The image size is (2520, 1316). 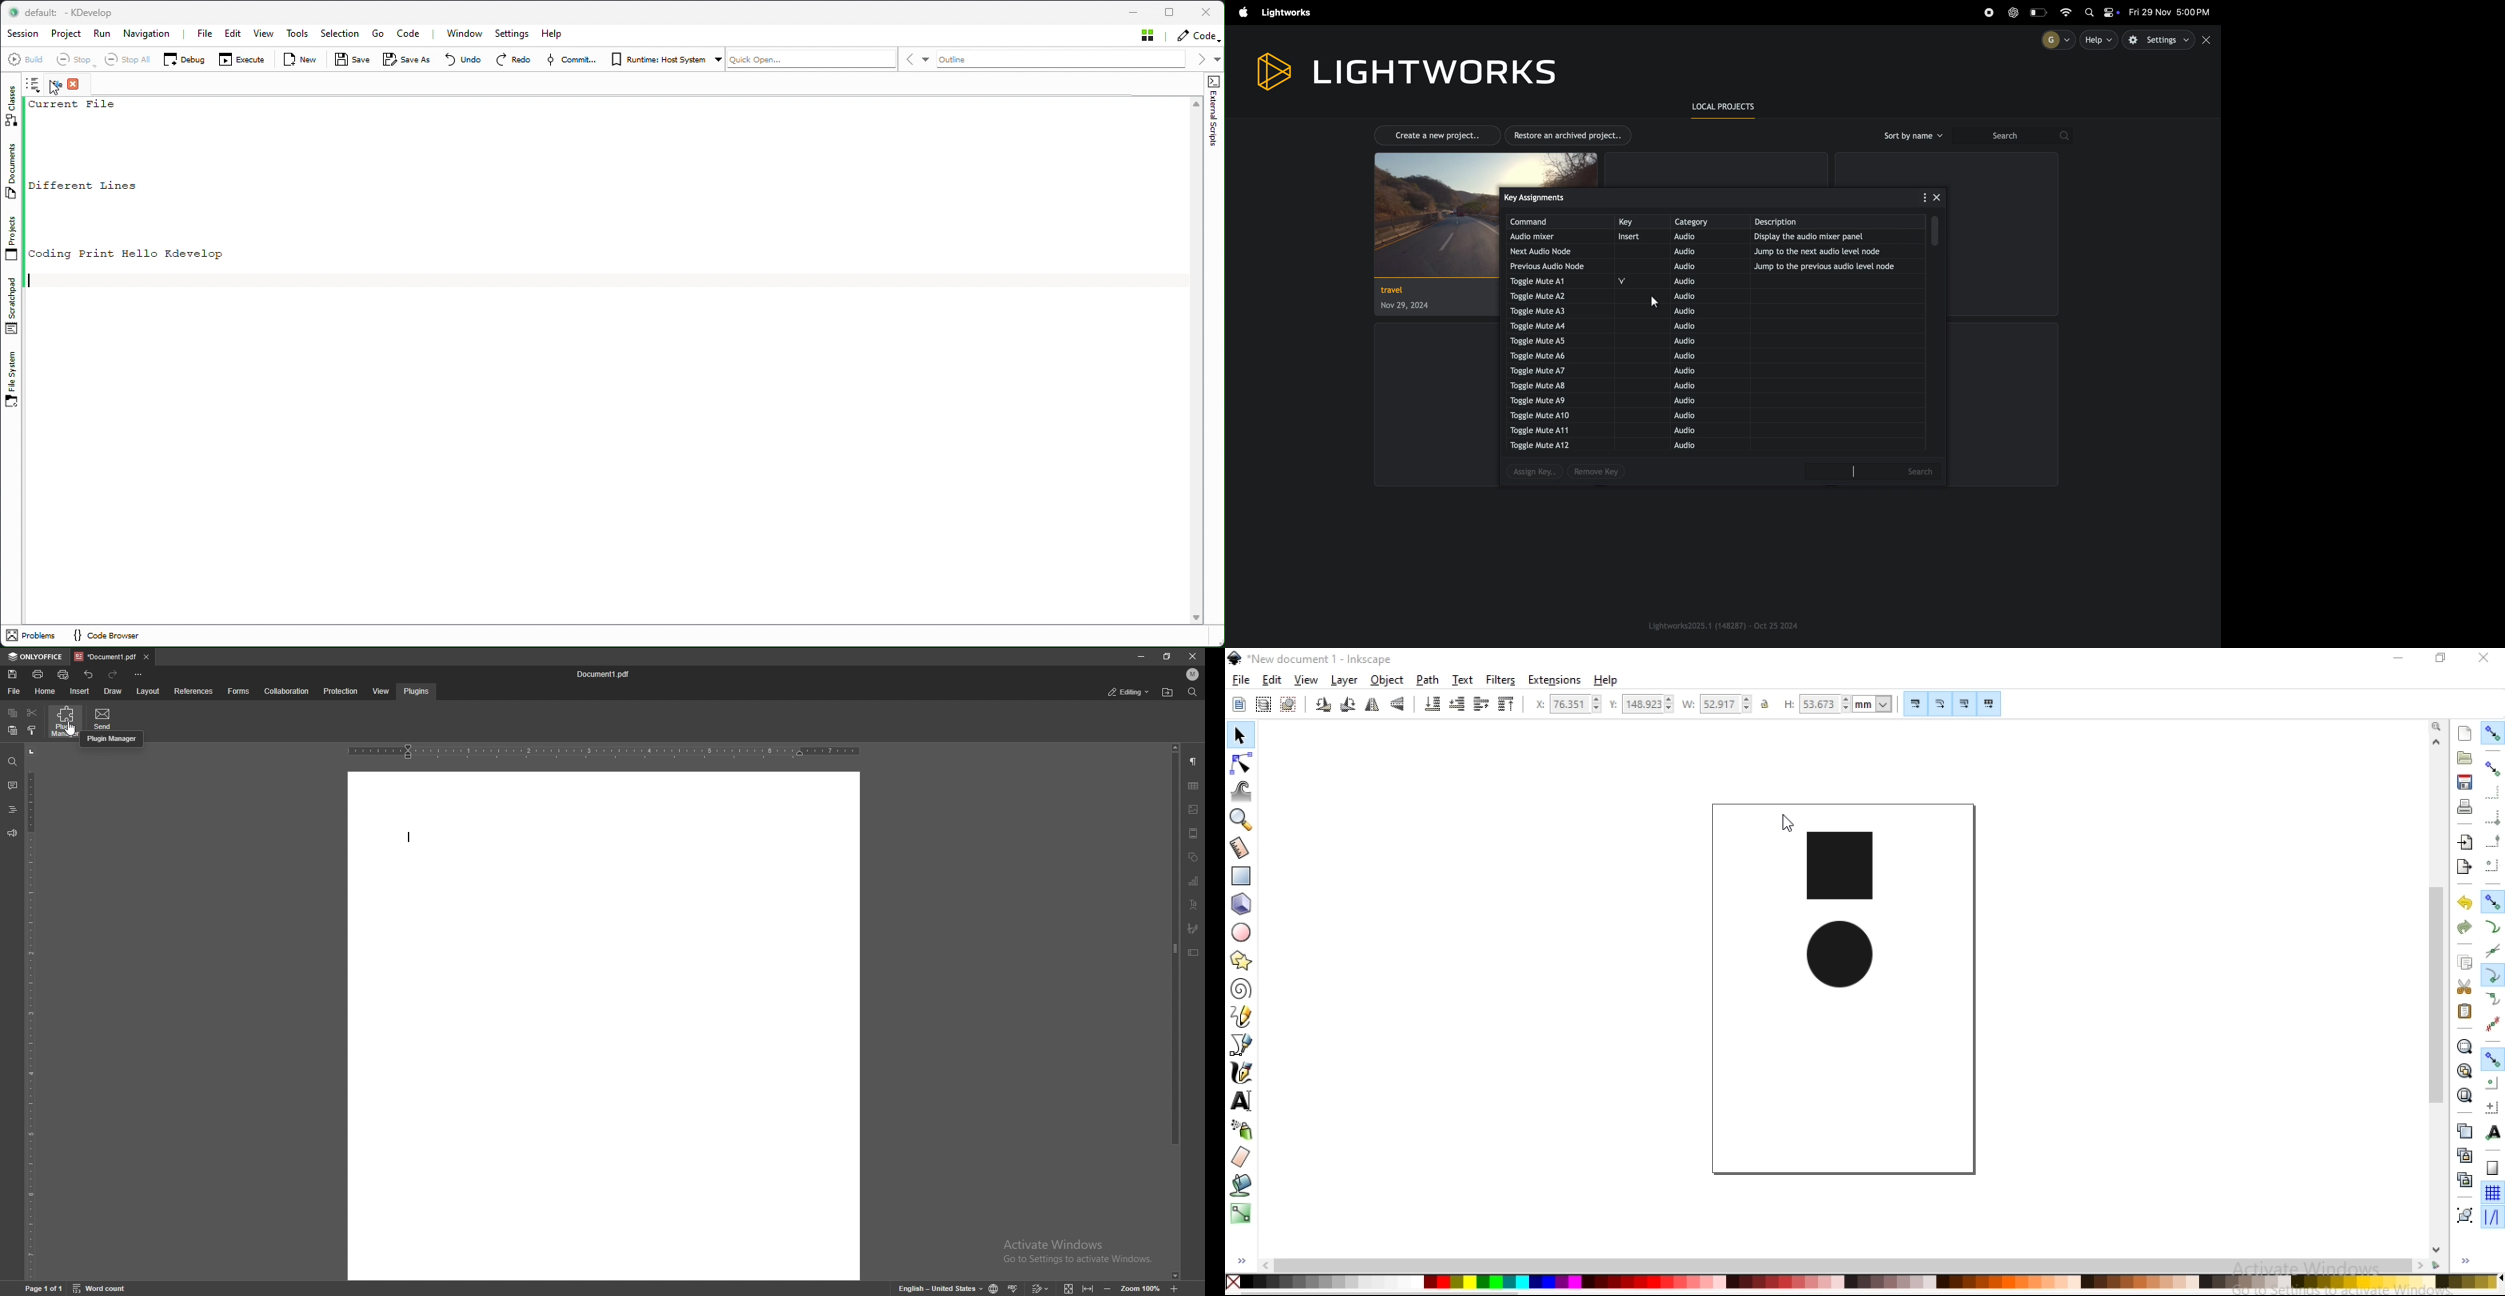 What do you see at coordinates (407, 59) in the screenshot?
I see `Save as` at bounding box center [407, 59].